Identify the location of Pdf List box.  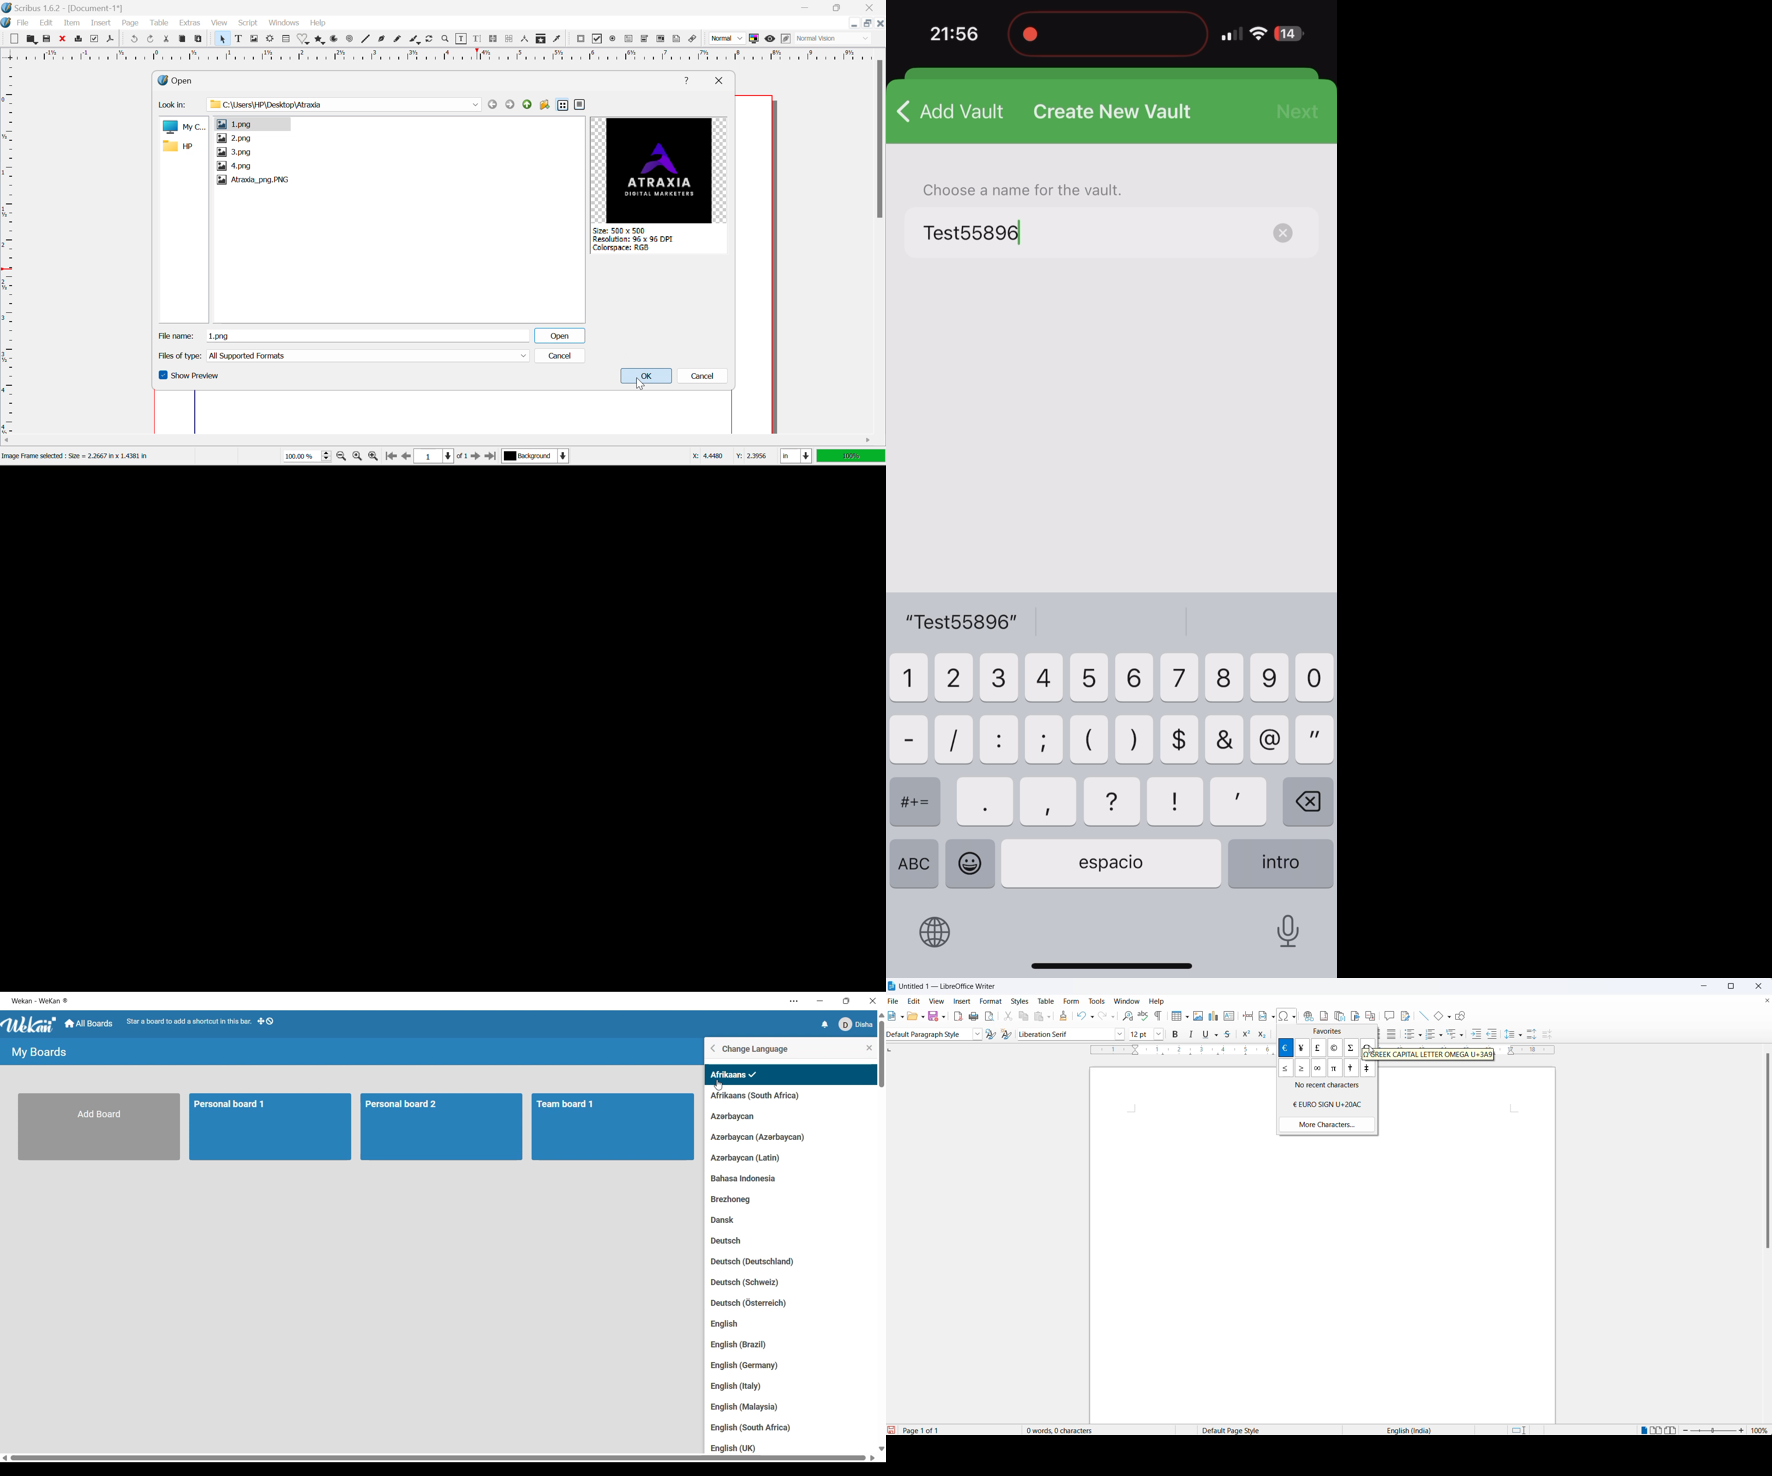
(661, 40).